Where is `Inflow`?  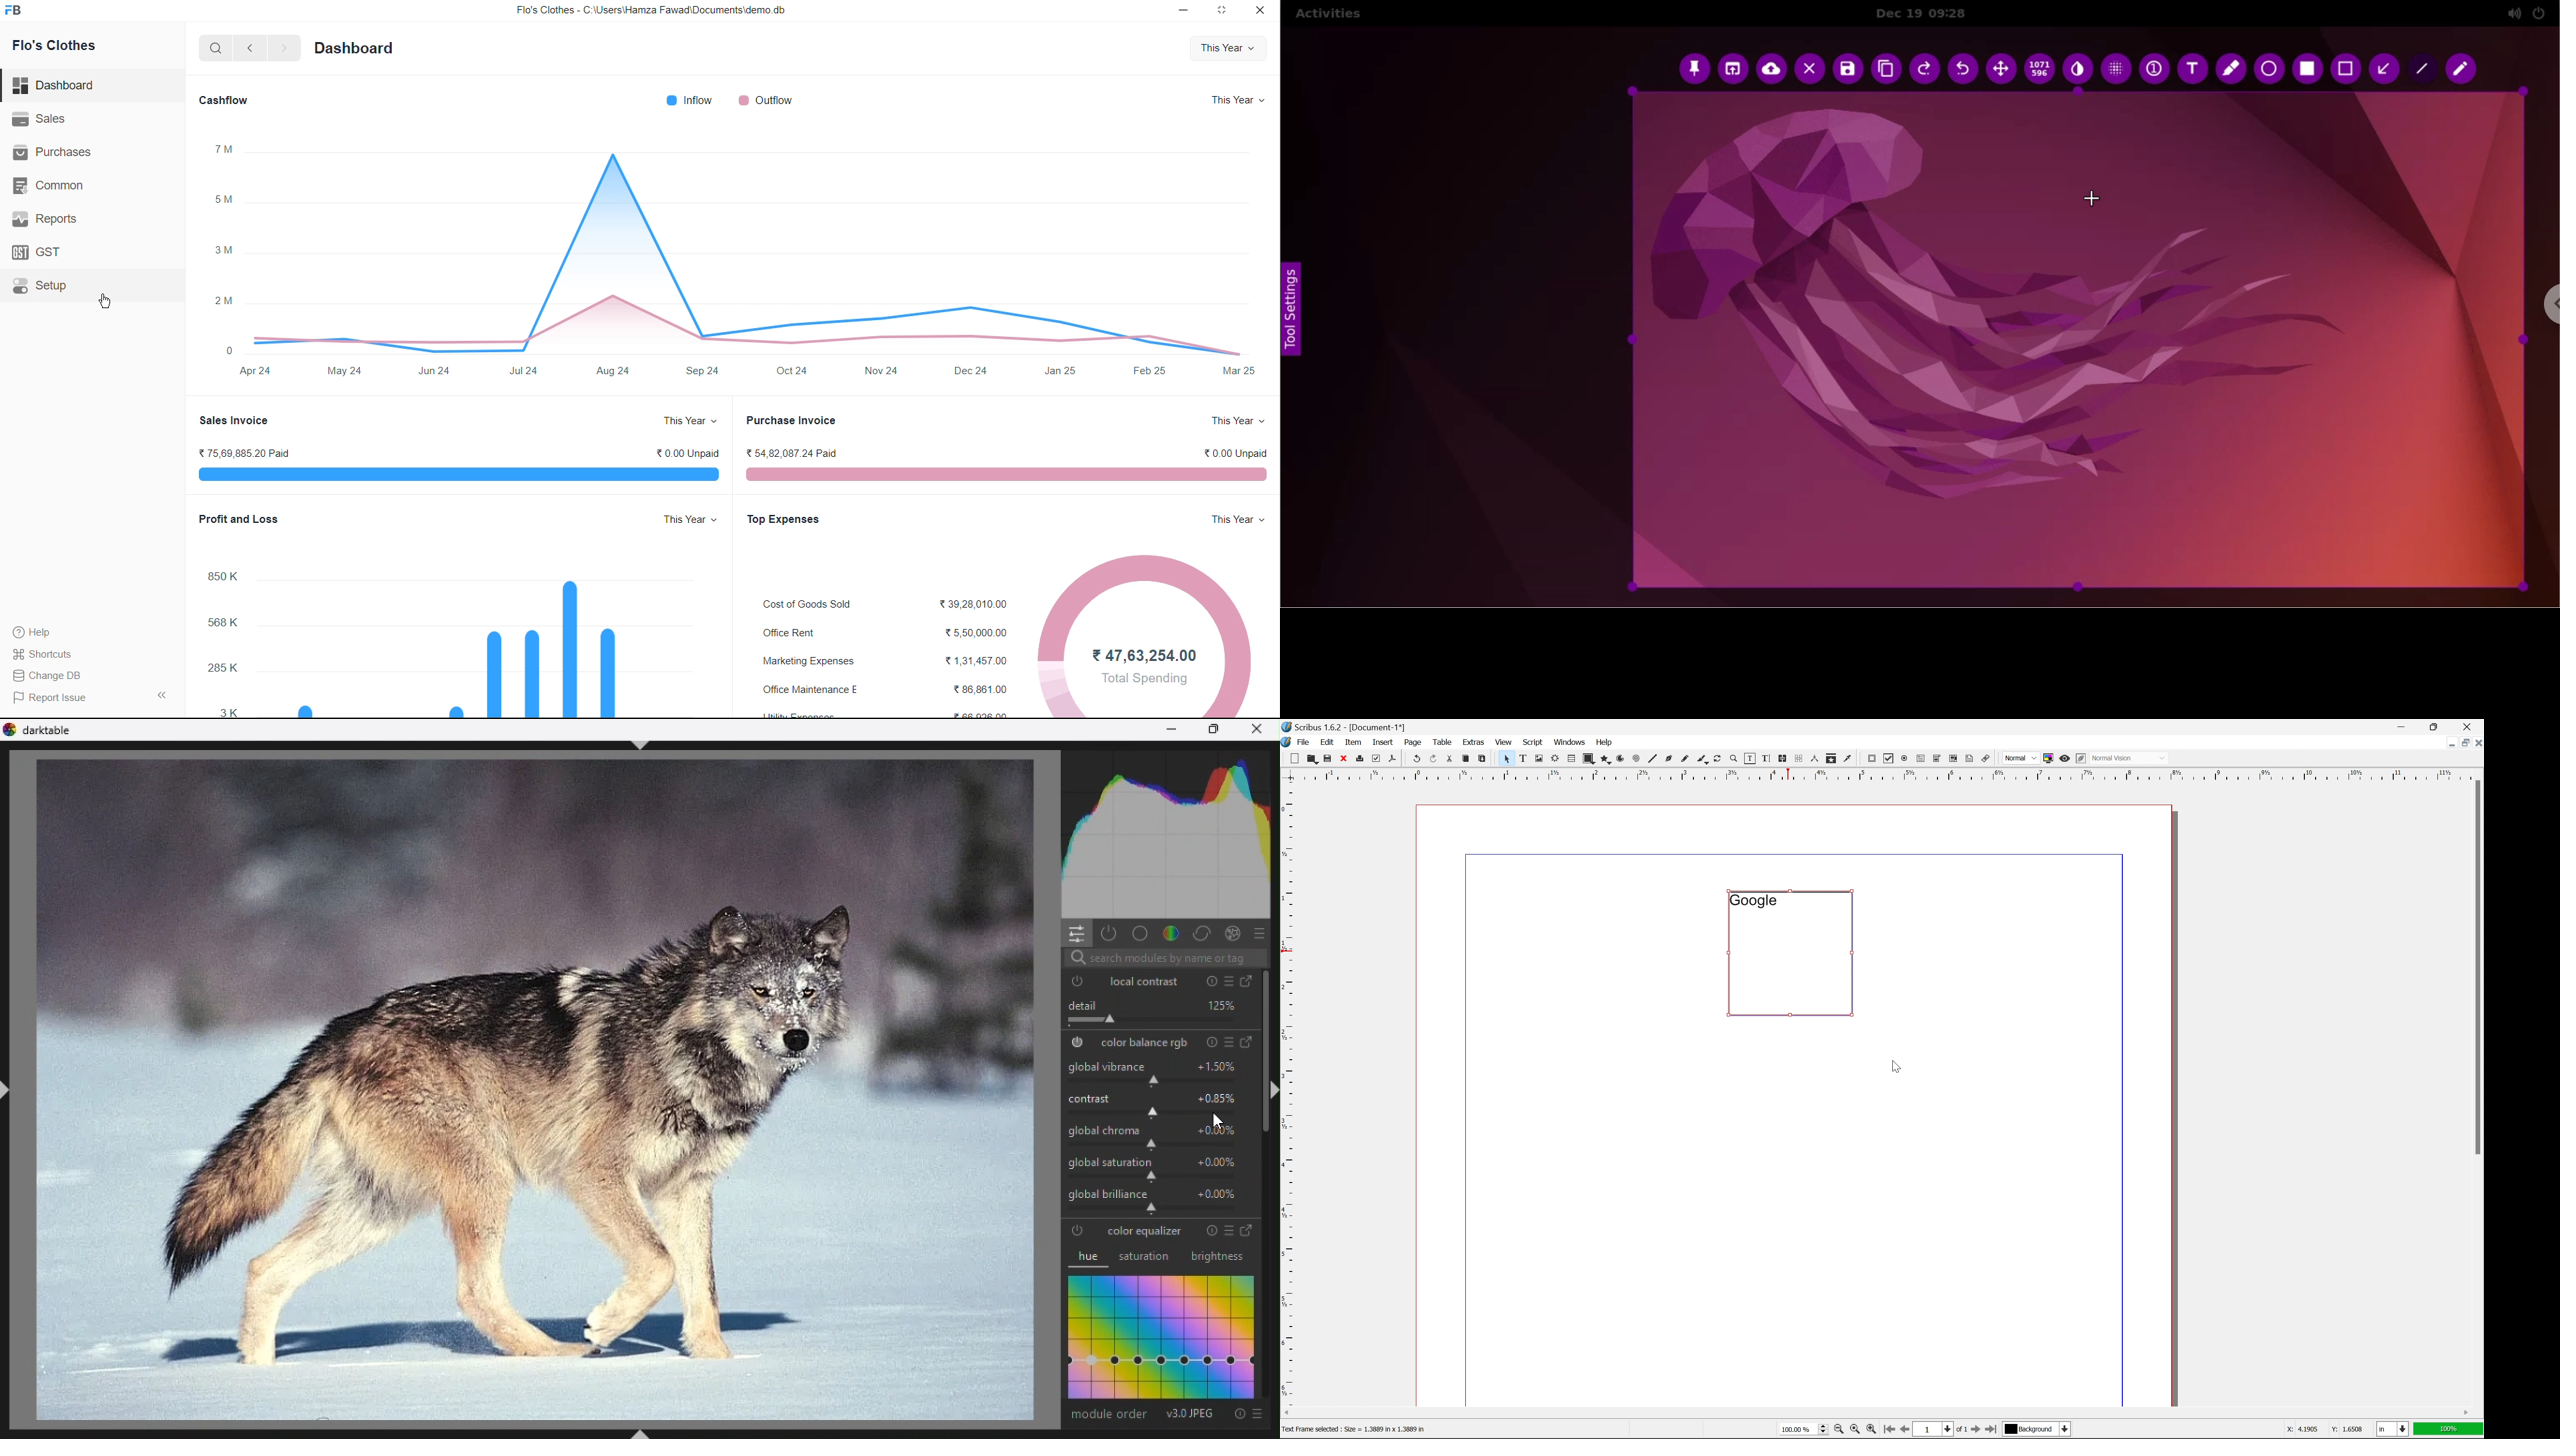
Inflow is located at coordinates (680, 98).